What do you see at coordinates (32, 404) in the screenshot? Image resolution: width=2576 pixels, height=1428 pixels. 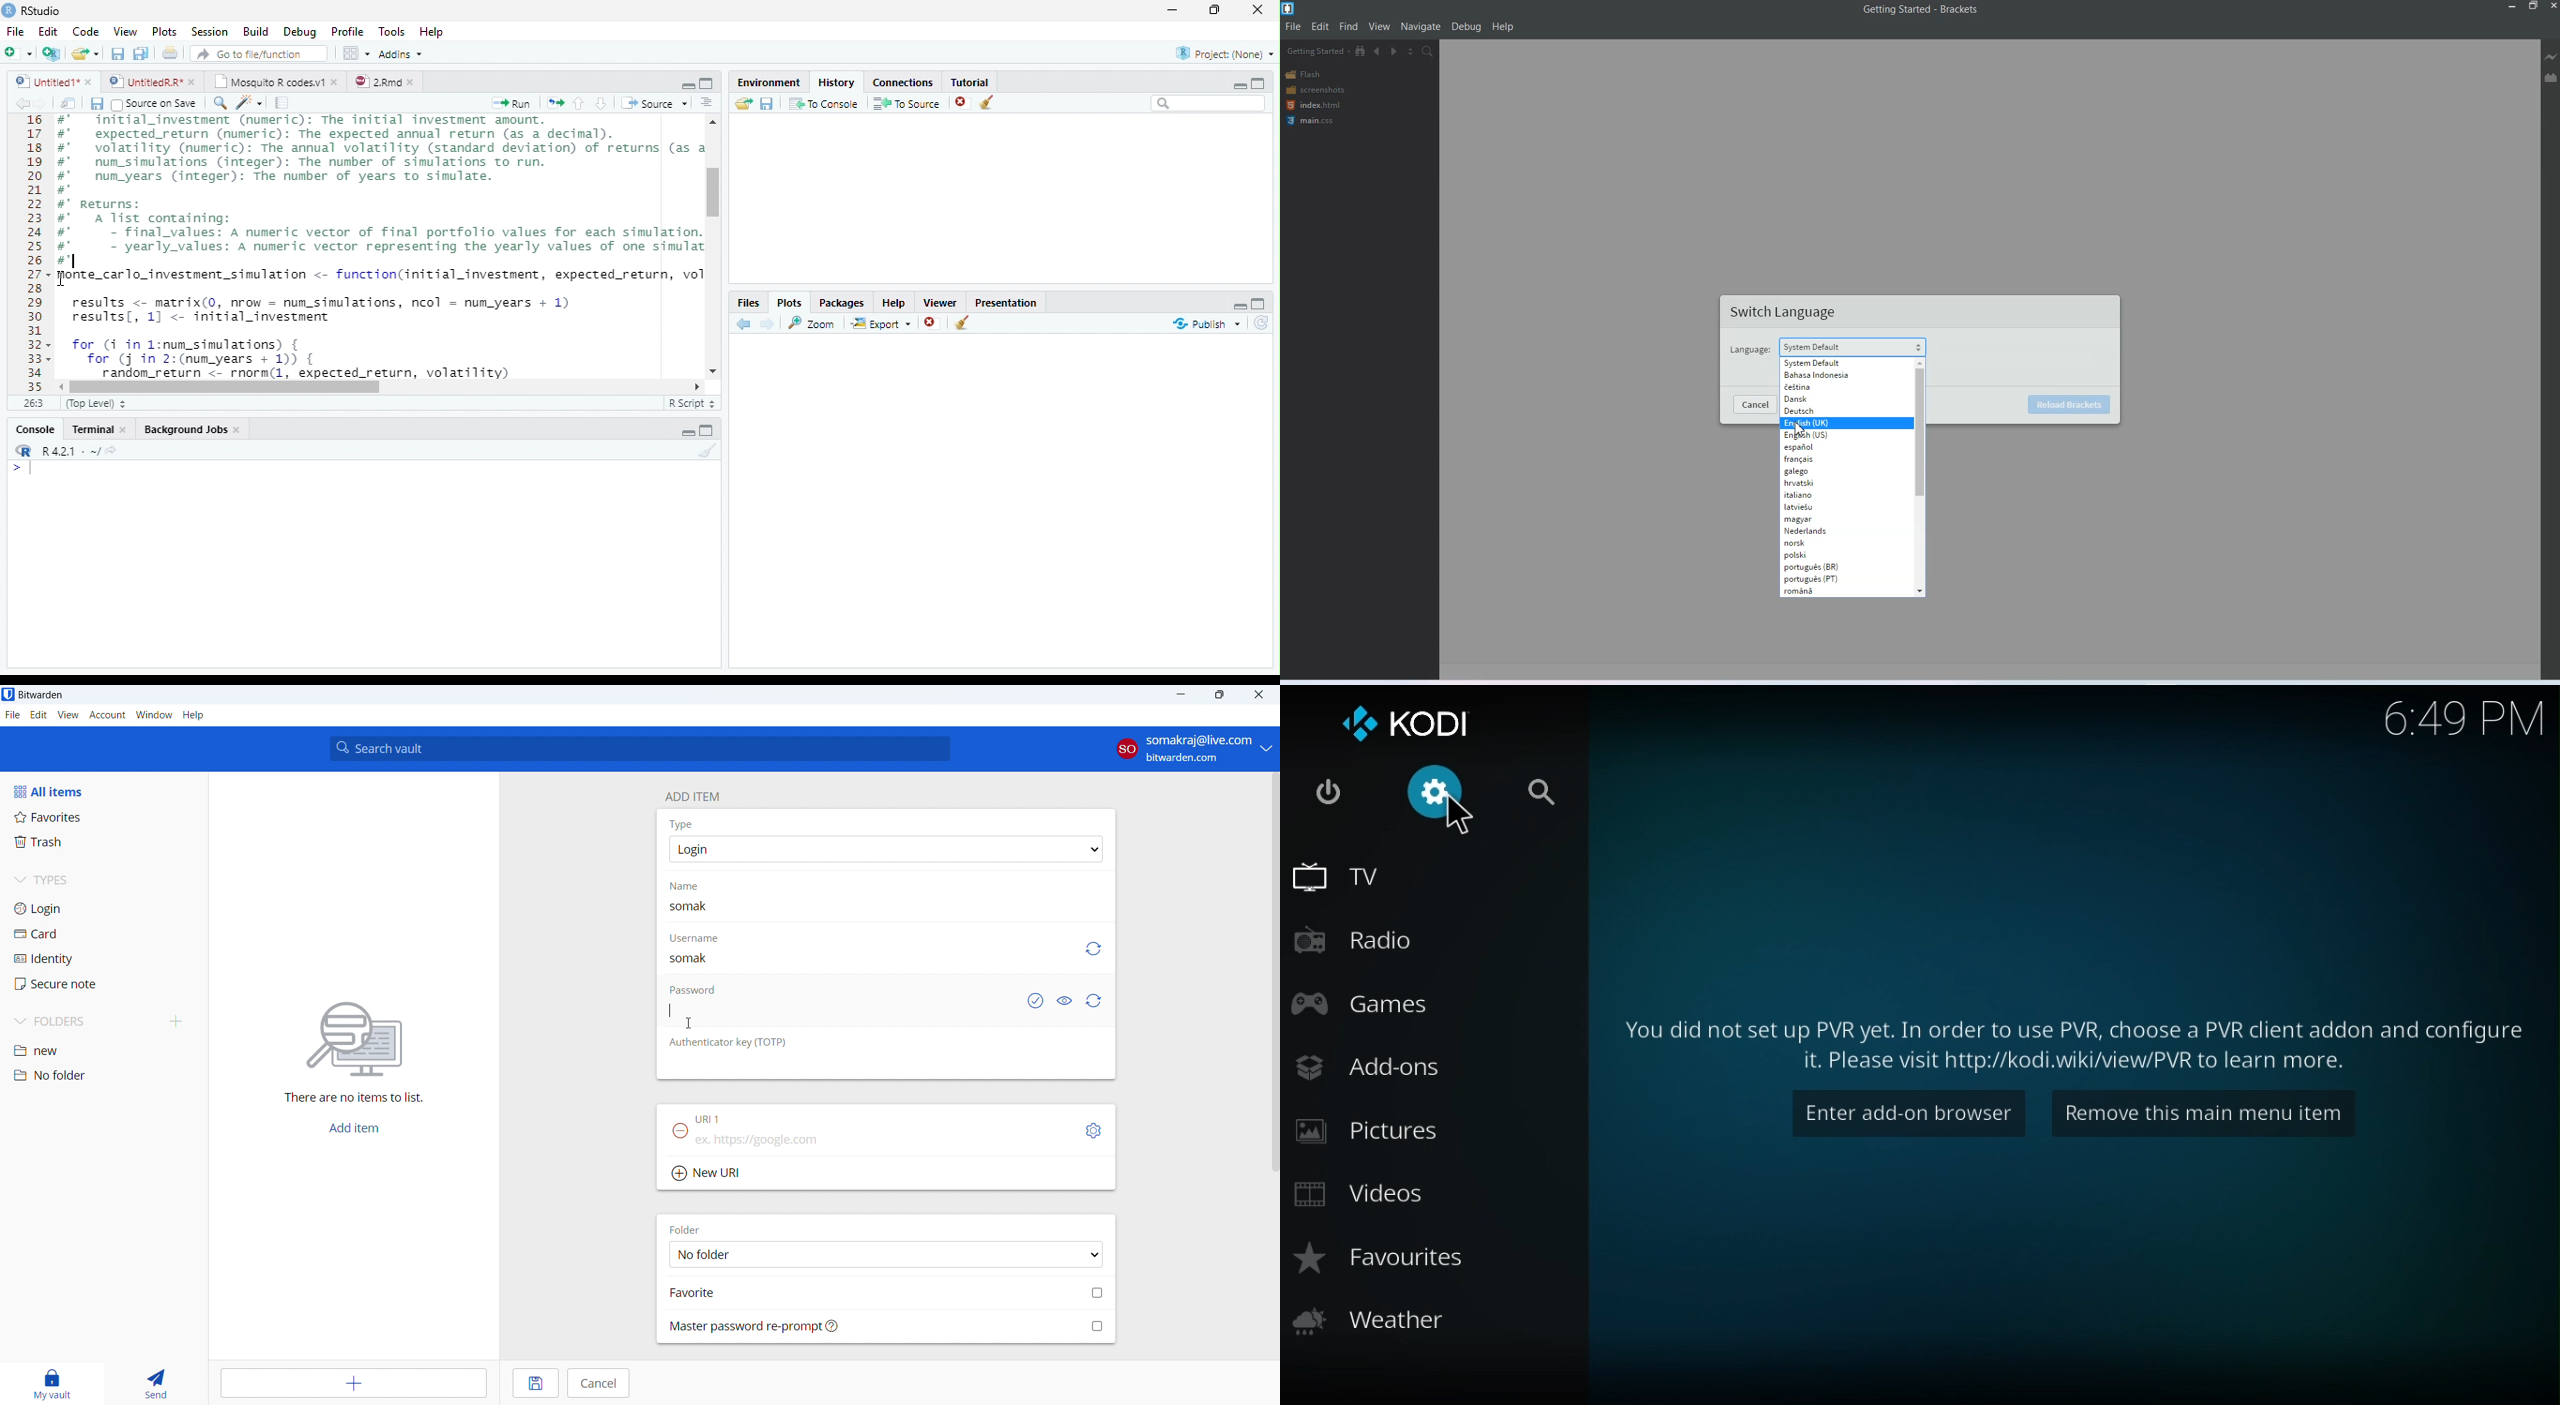 I see `1:1` at bounding box center [32, 404].